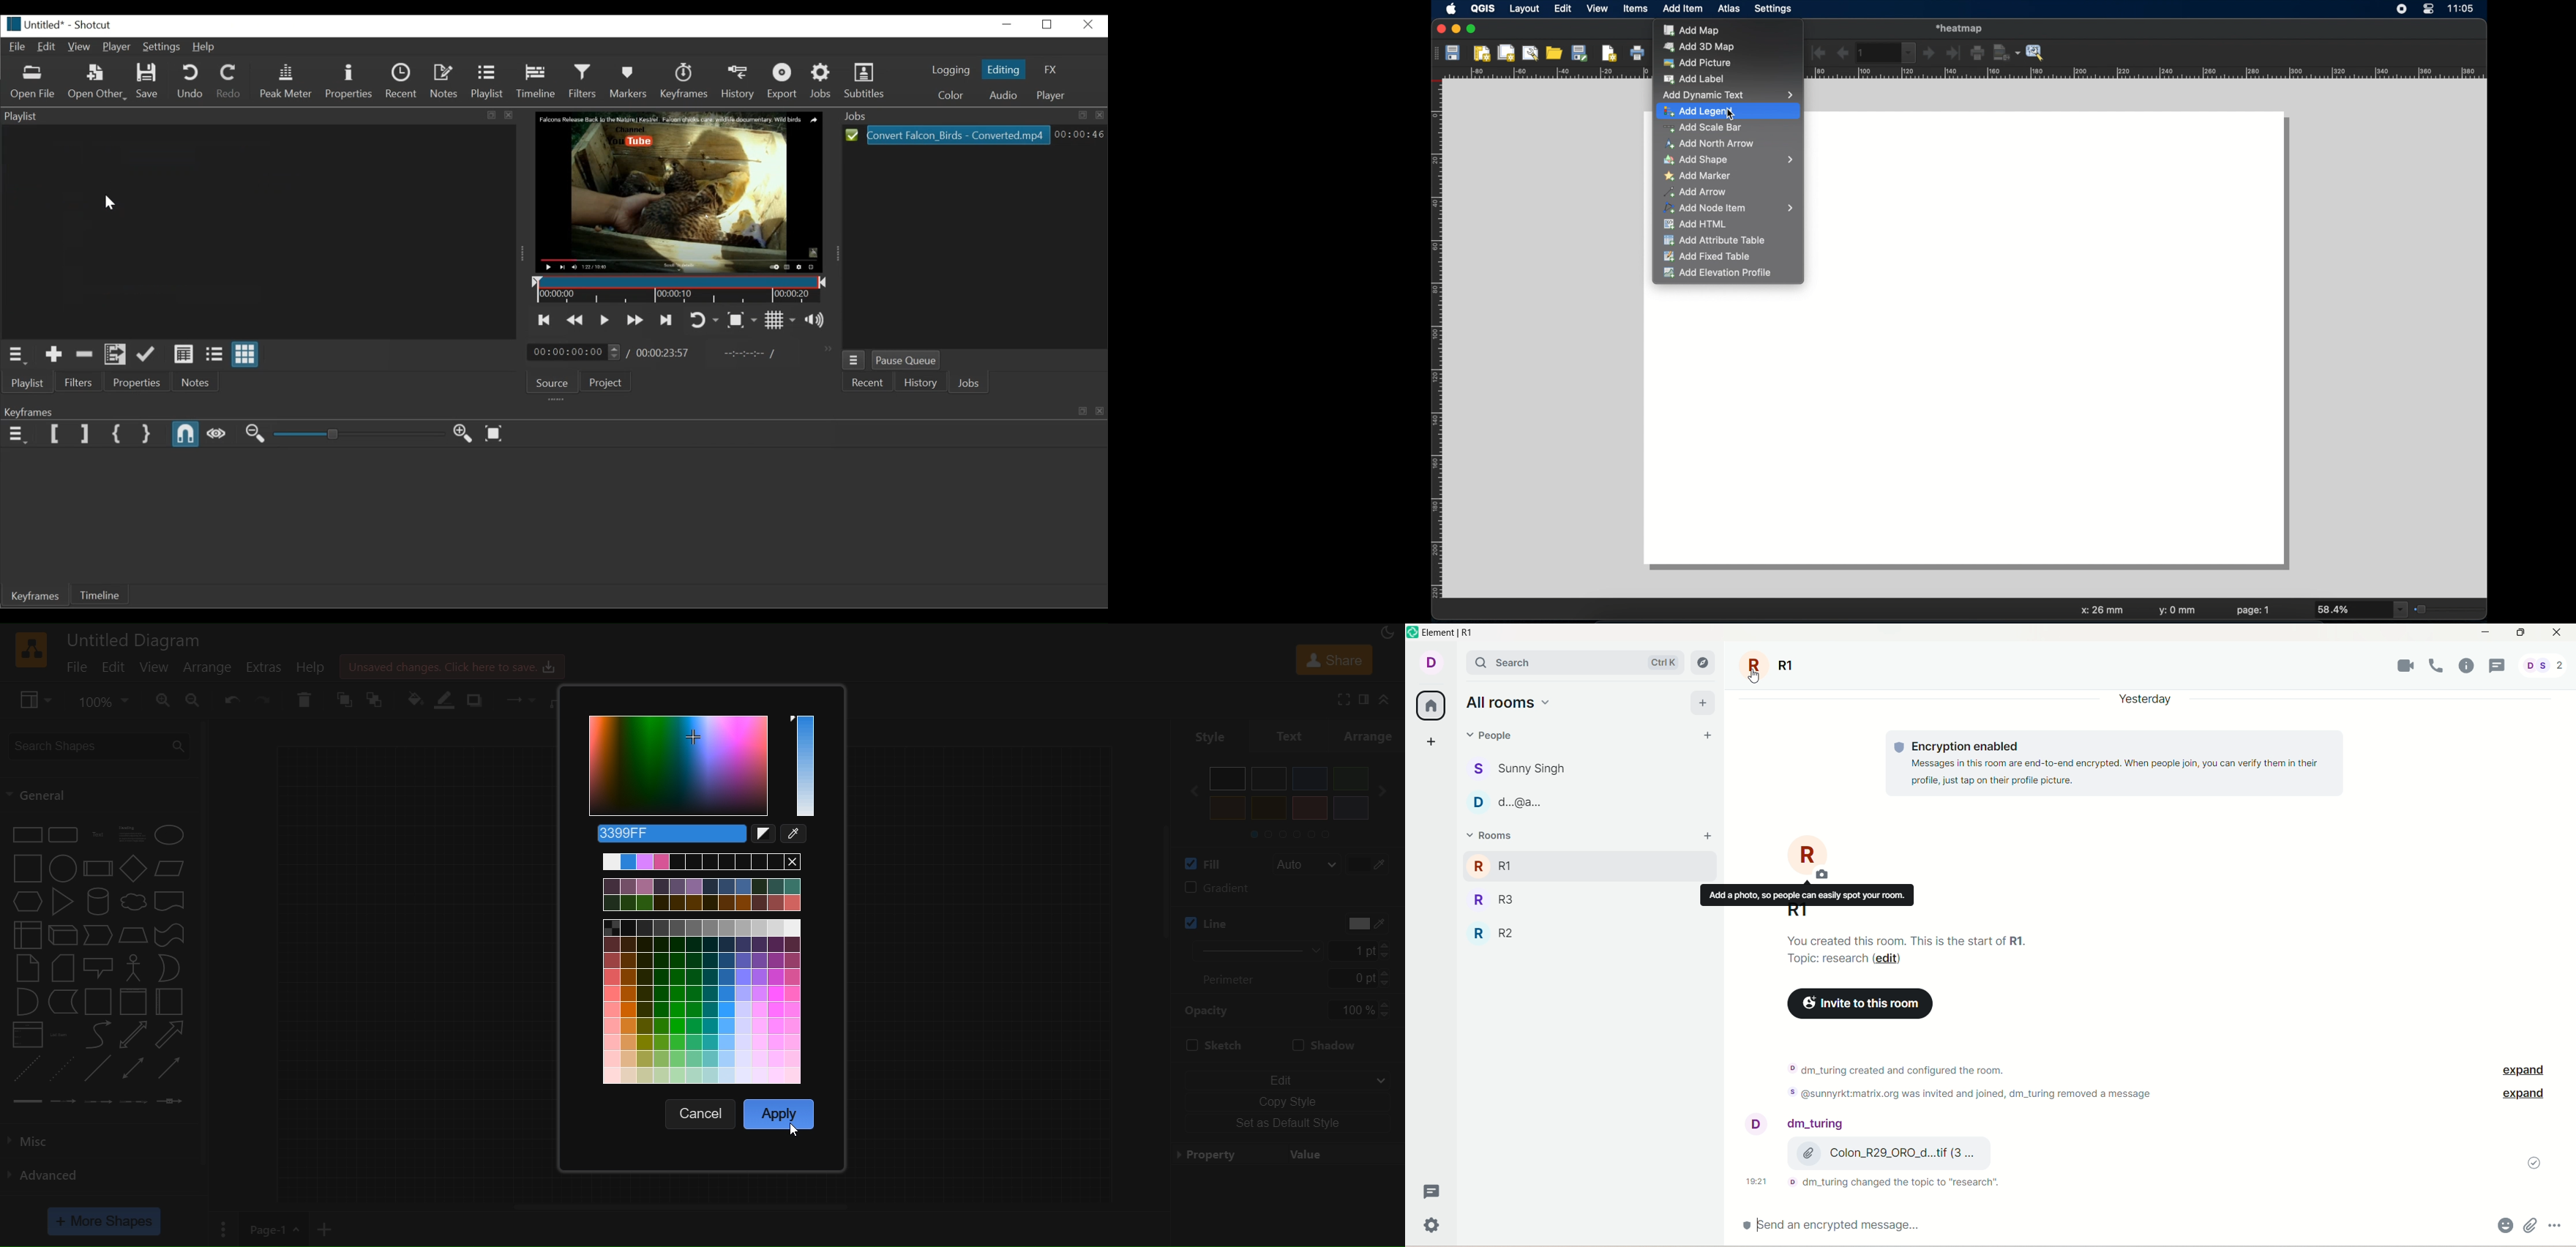  Describe the element at coordinates (115, 48) in the screenshot. I see `Player` at that location.